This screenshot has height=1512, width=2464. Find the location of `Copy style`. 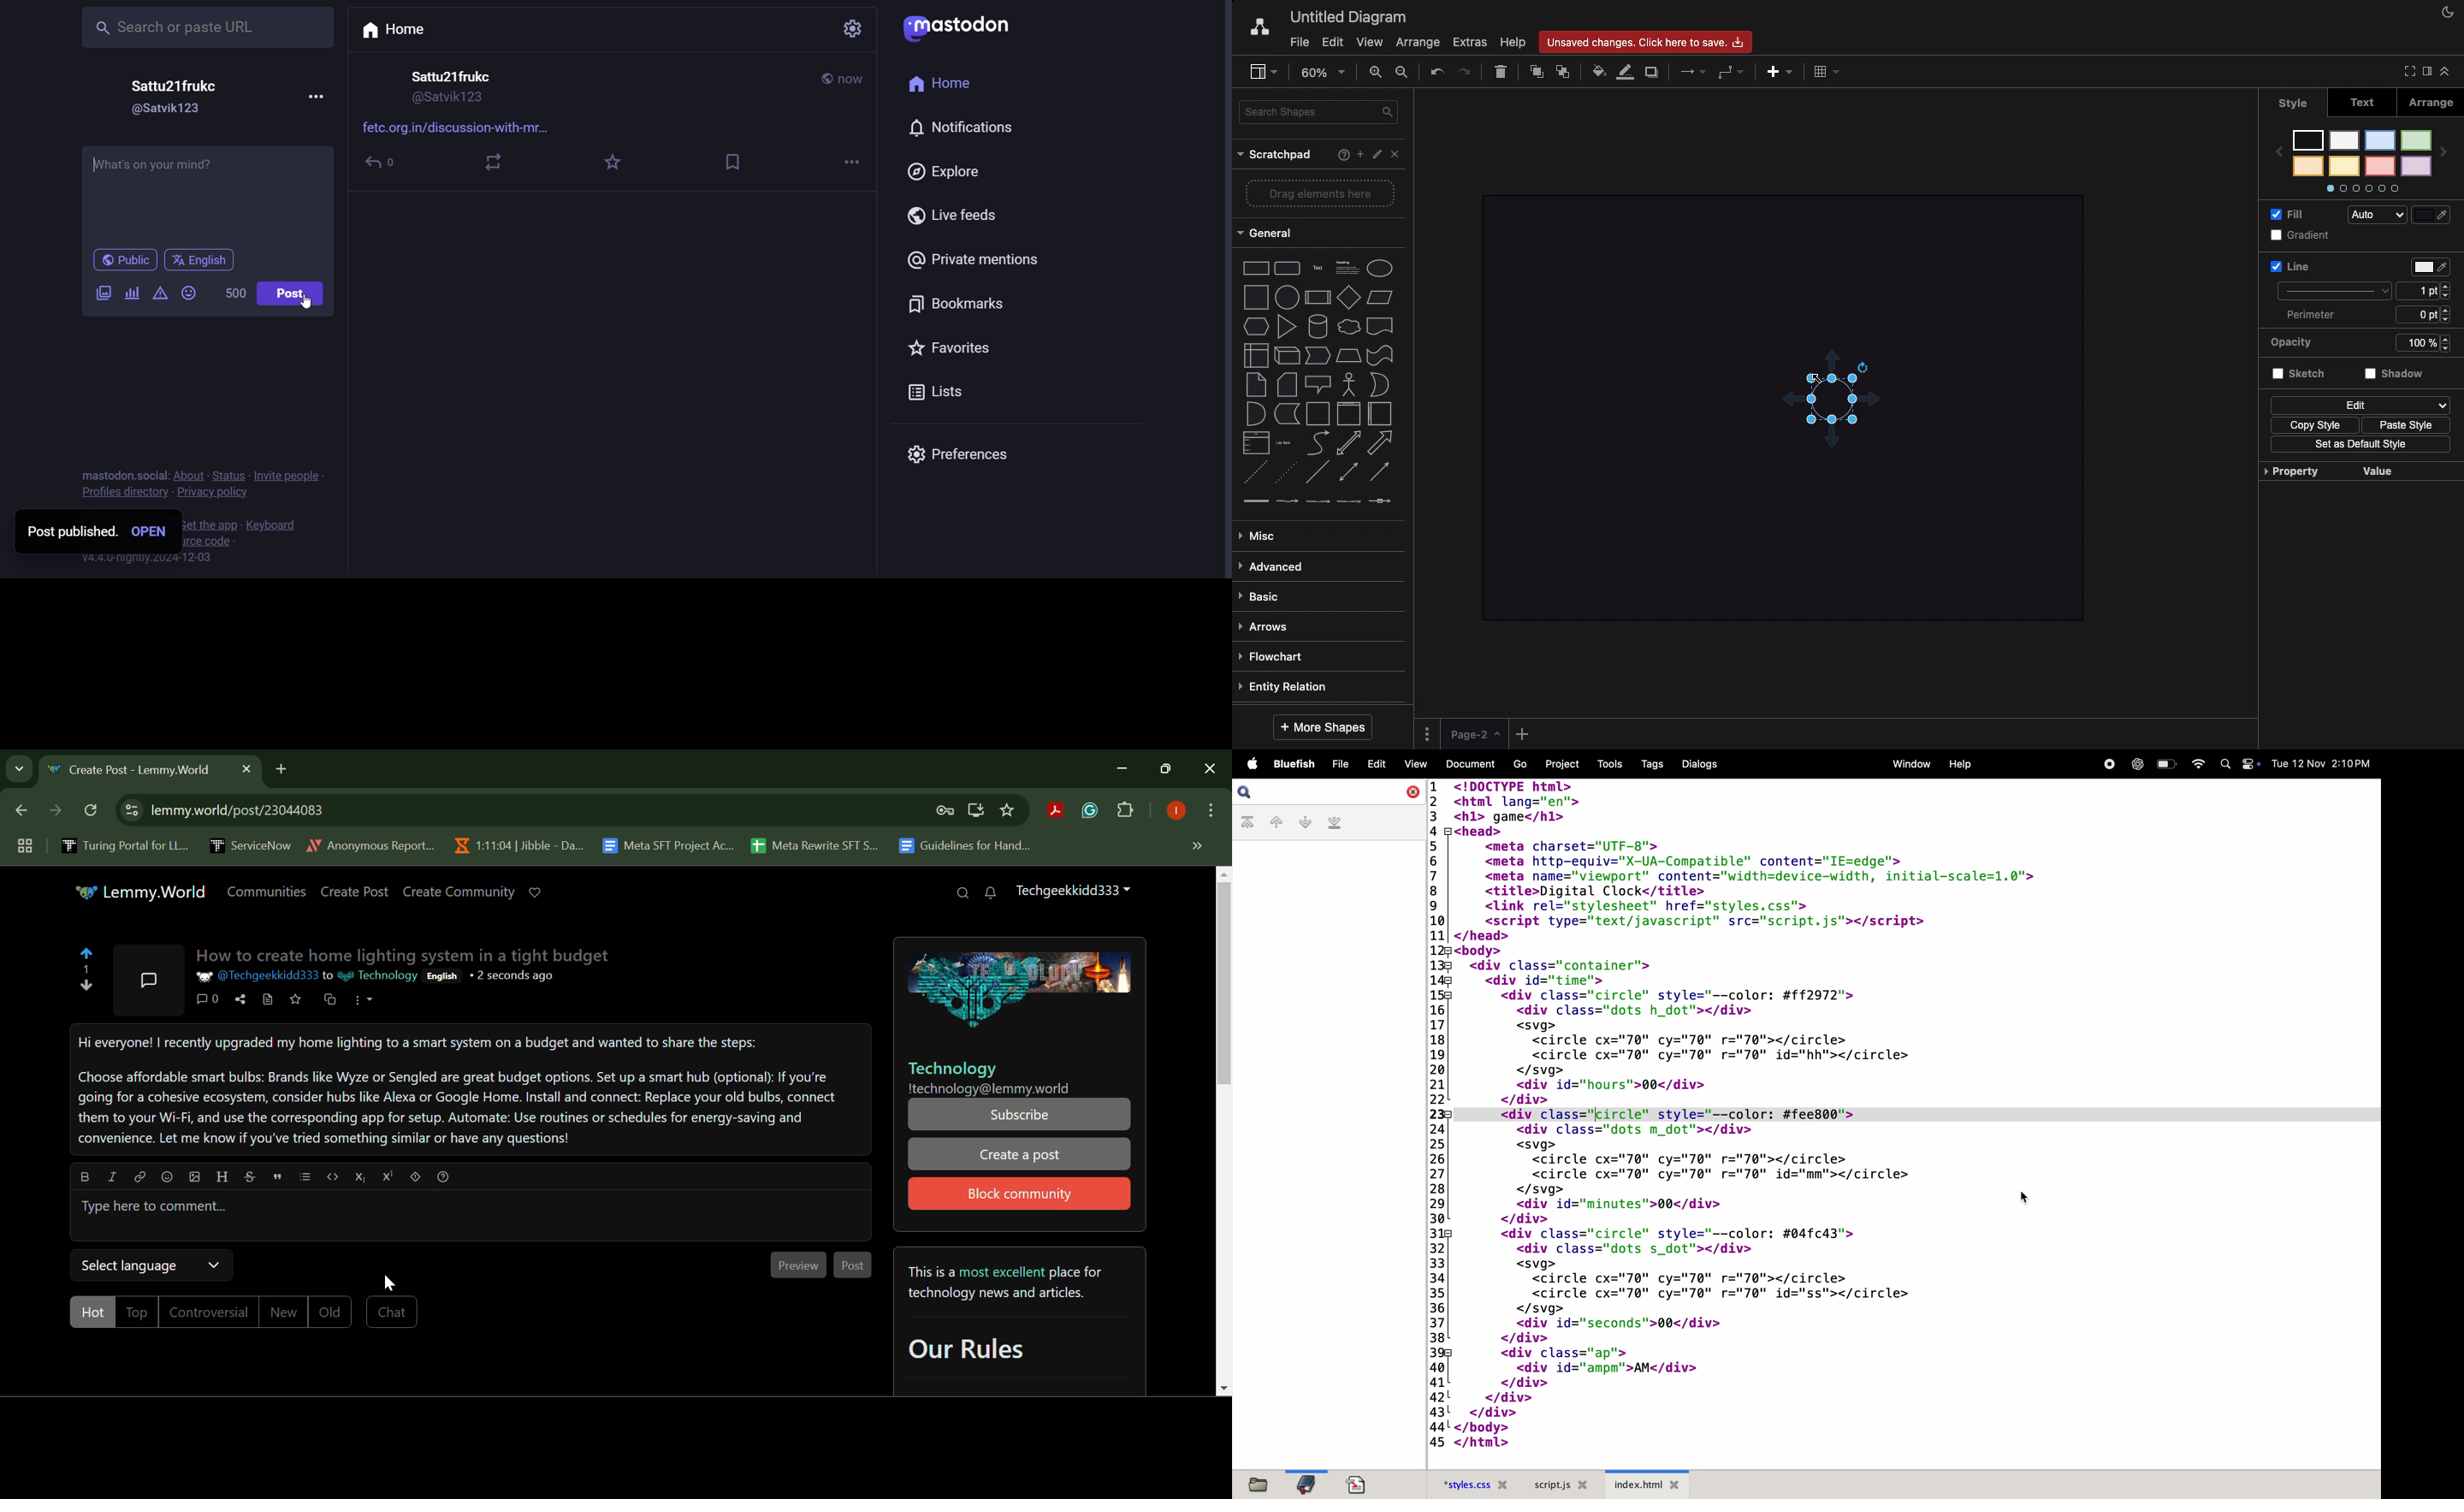

Copy style is located at coordinates (2319, 424).